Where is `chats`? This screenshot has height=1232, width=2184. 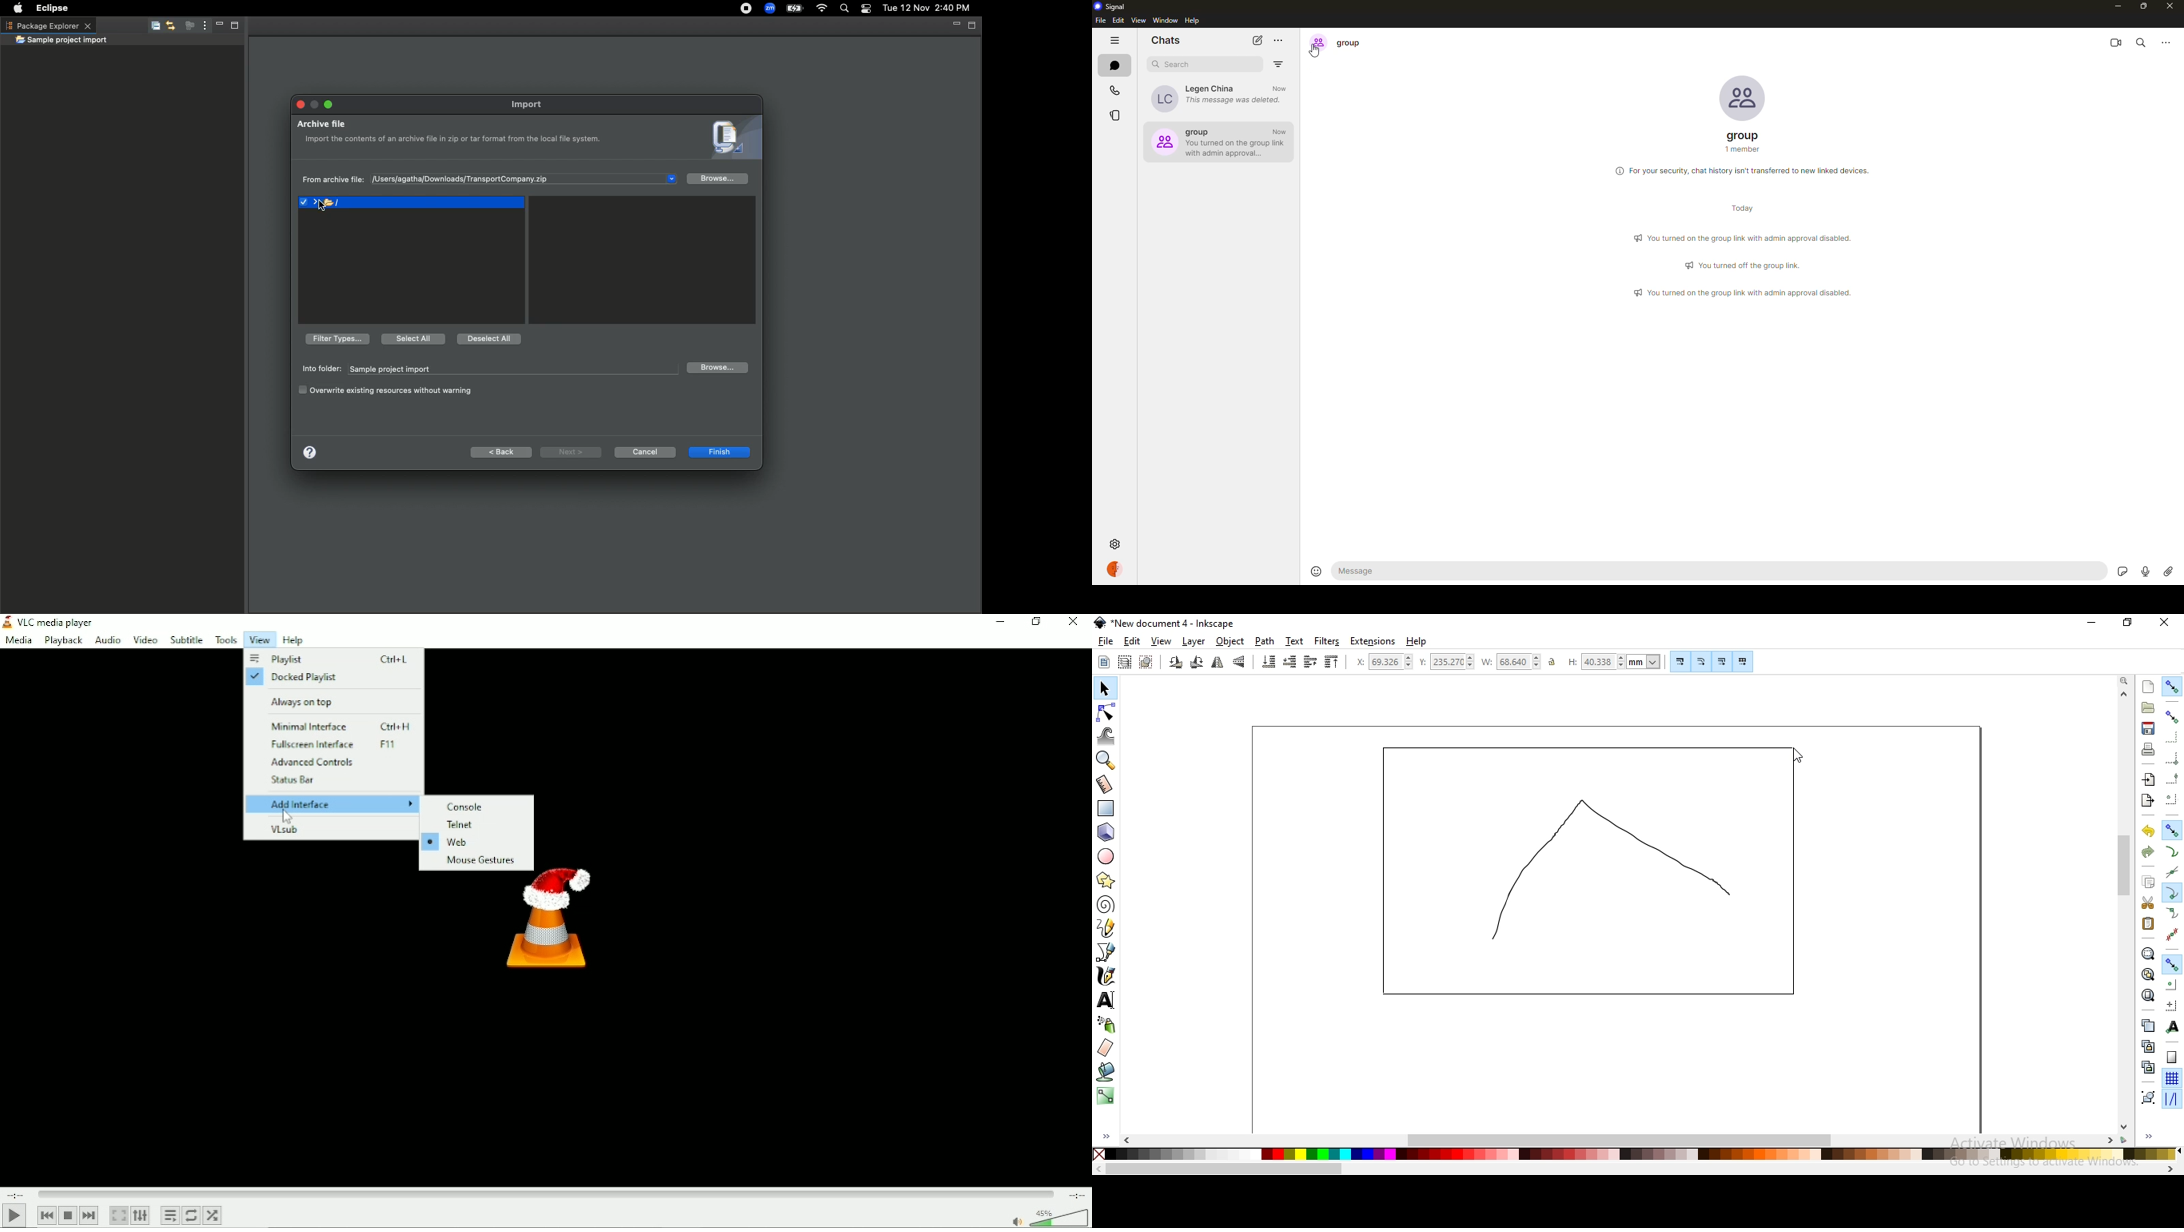
chats is located at coordinates (1166, 39).